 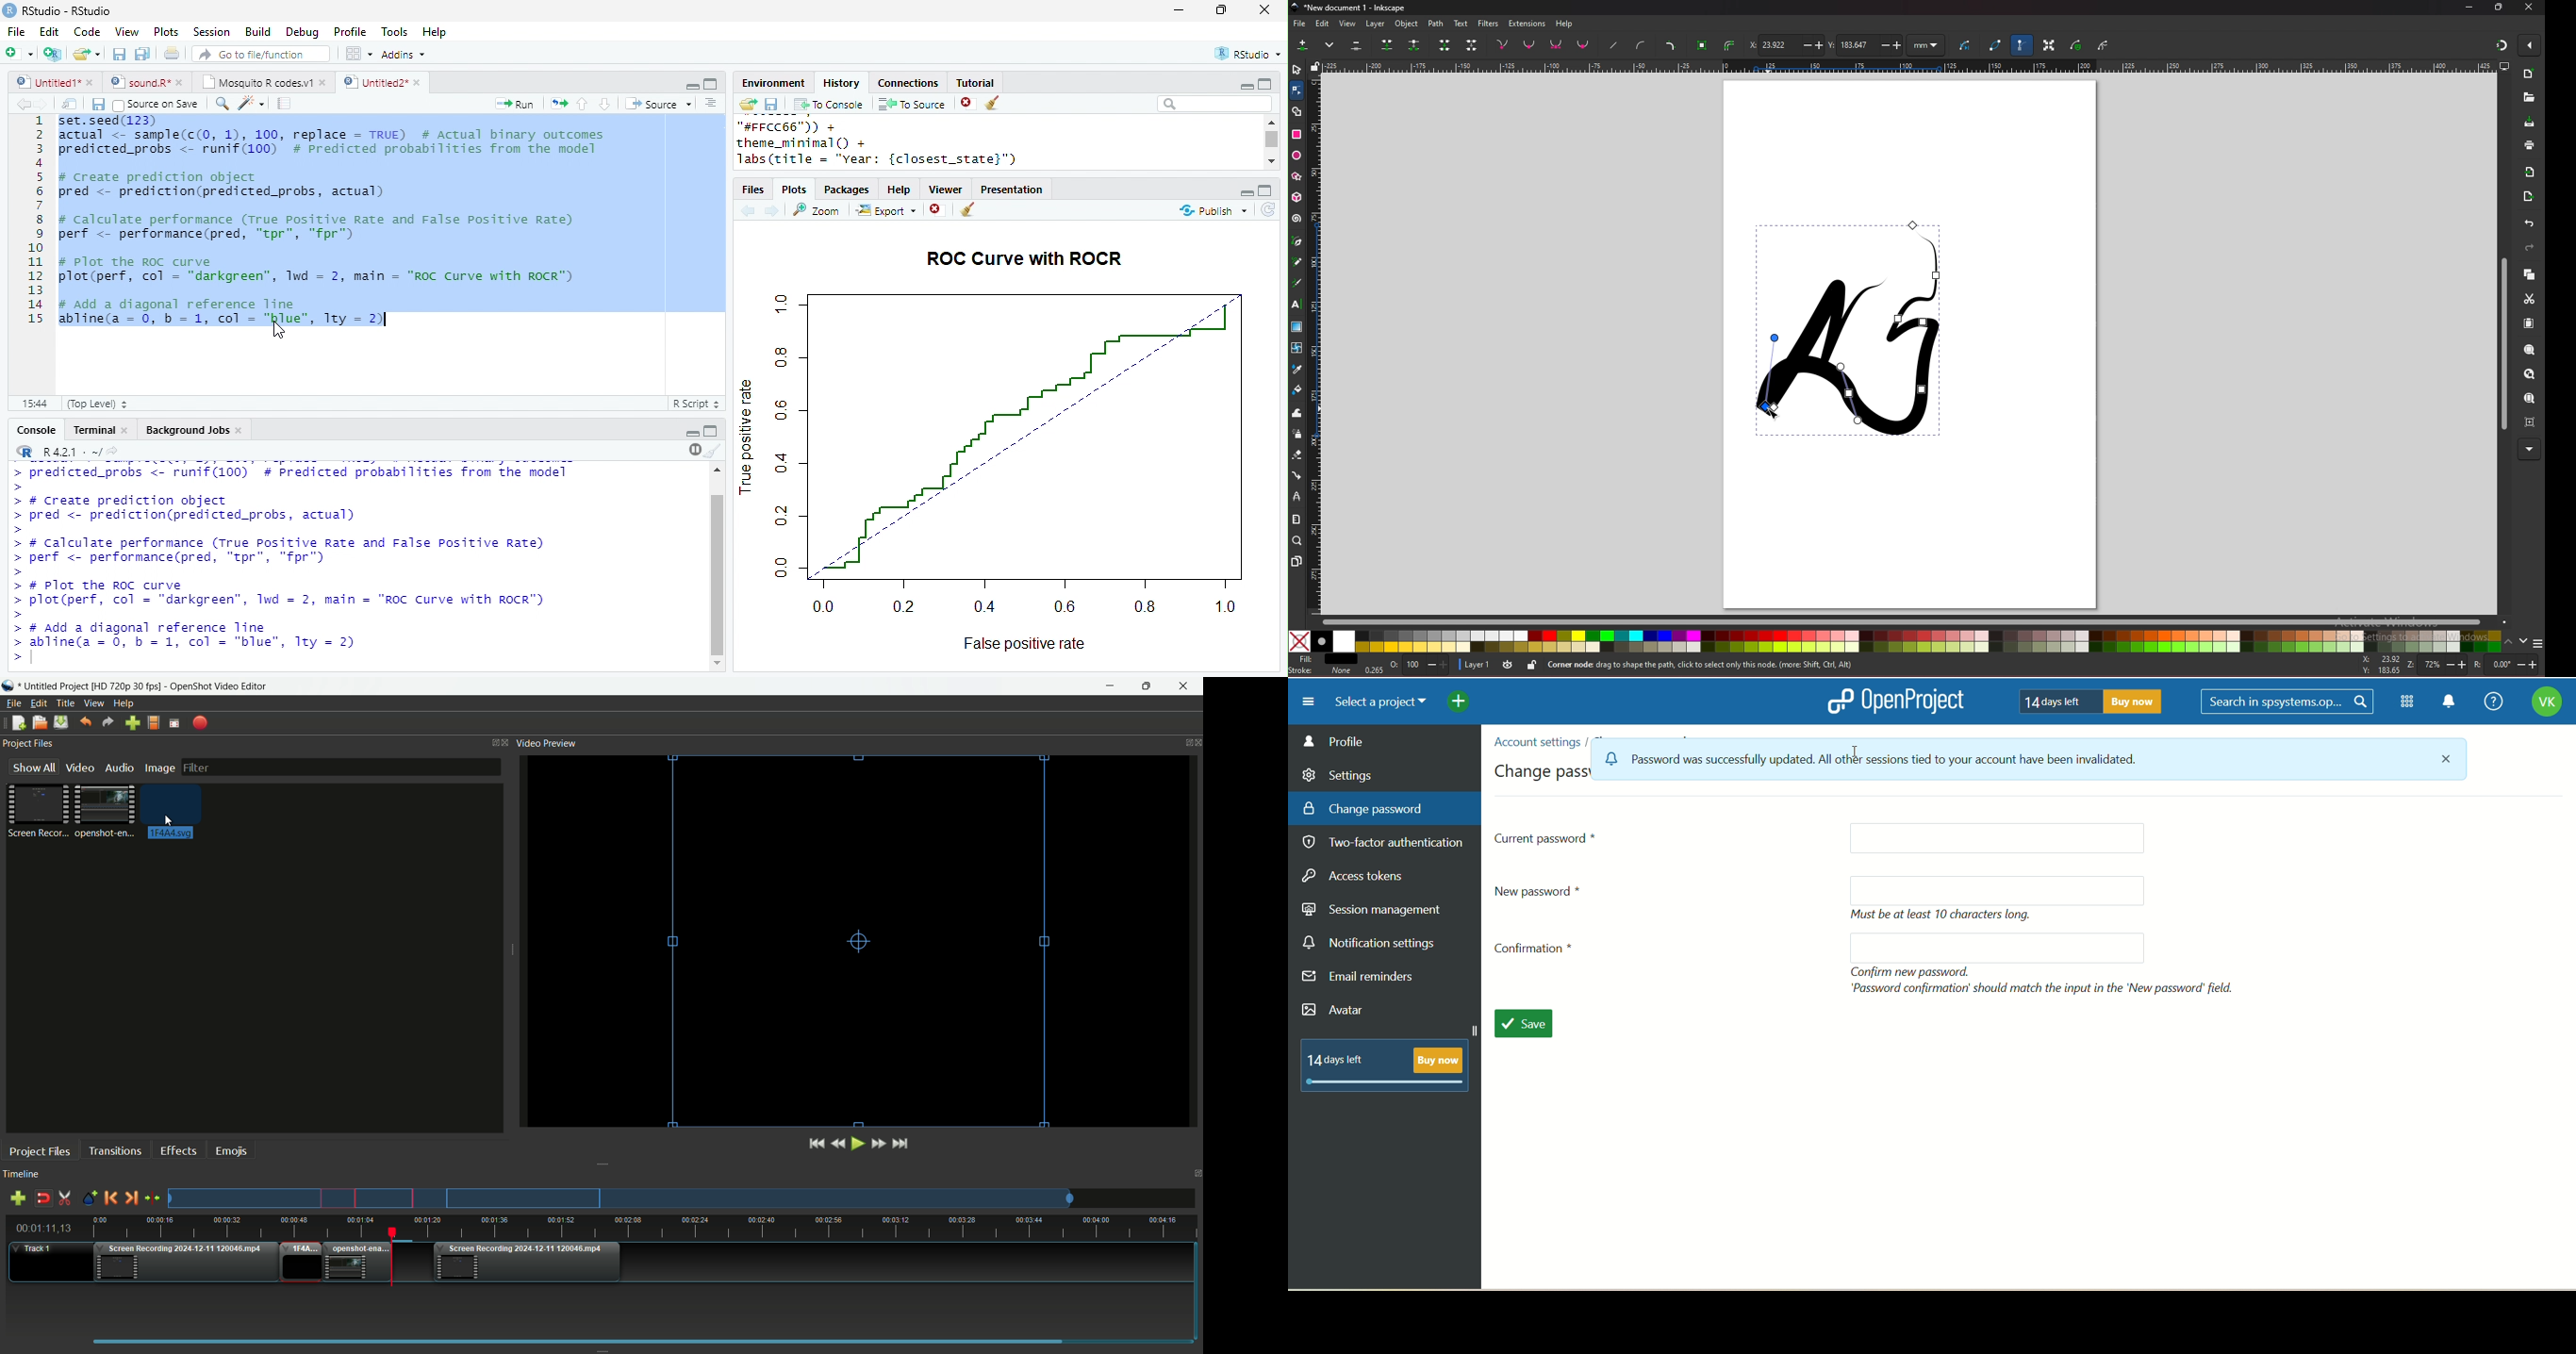 I want to click on Tools, so click(x=395, y=32).